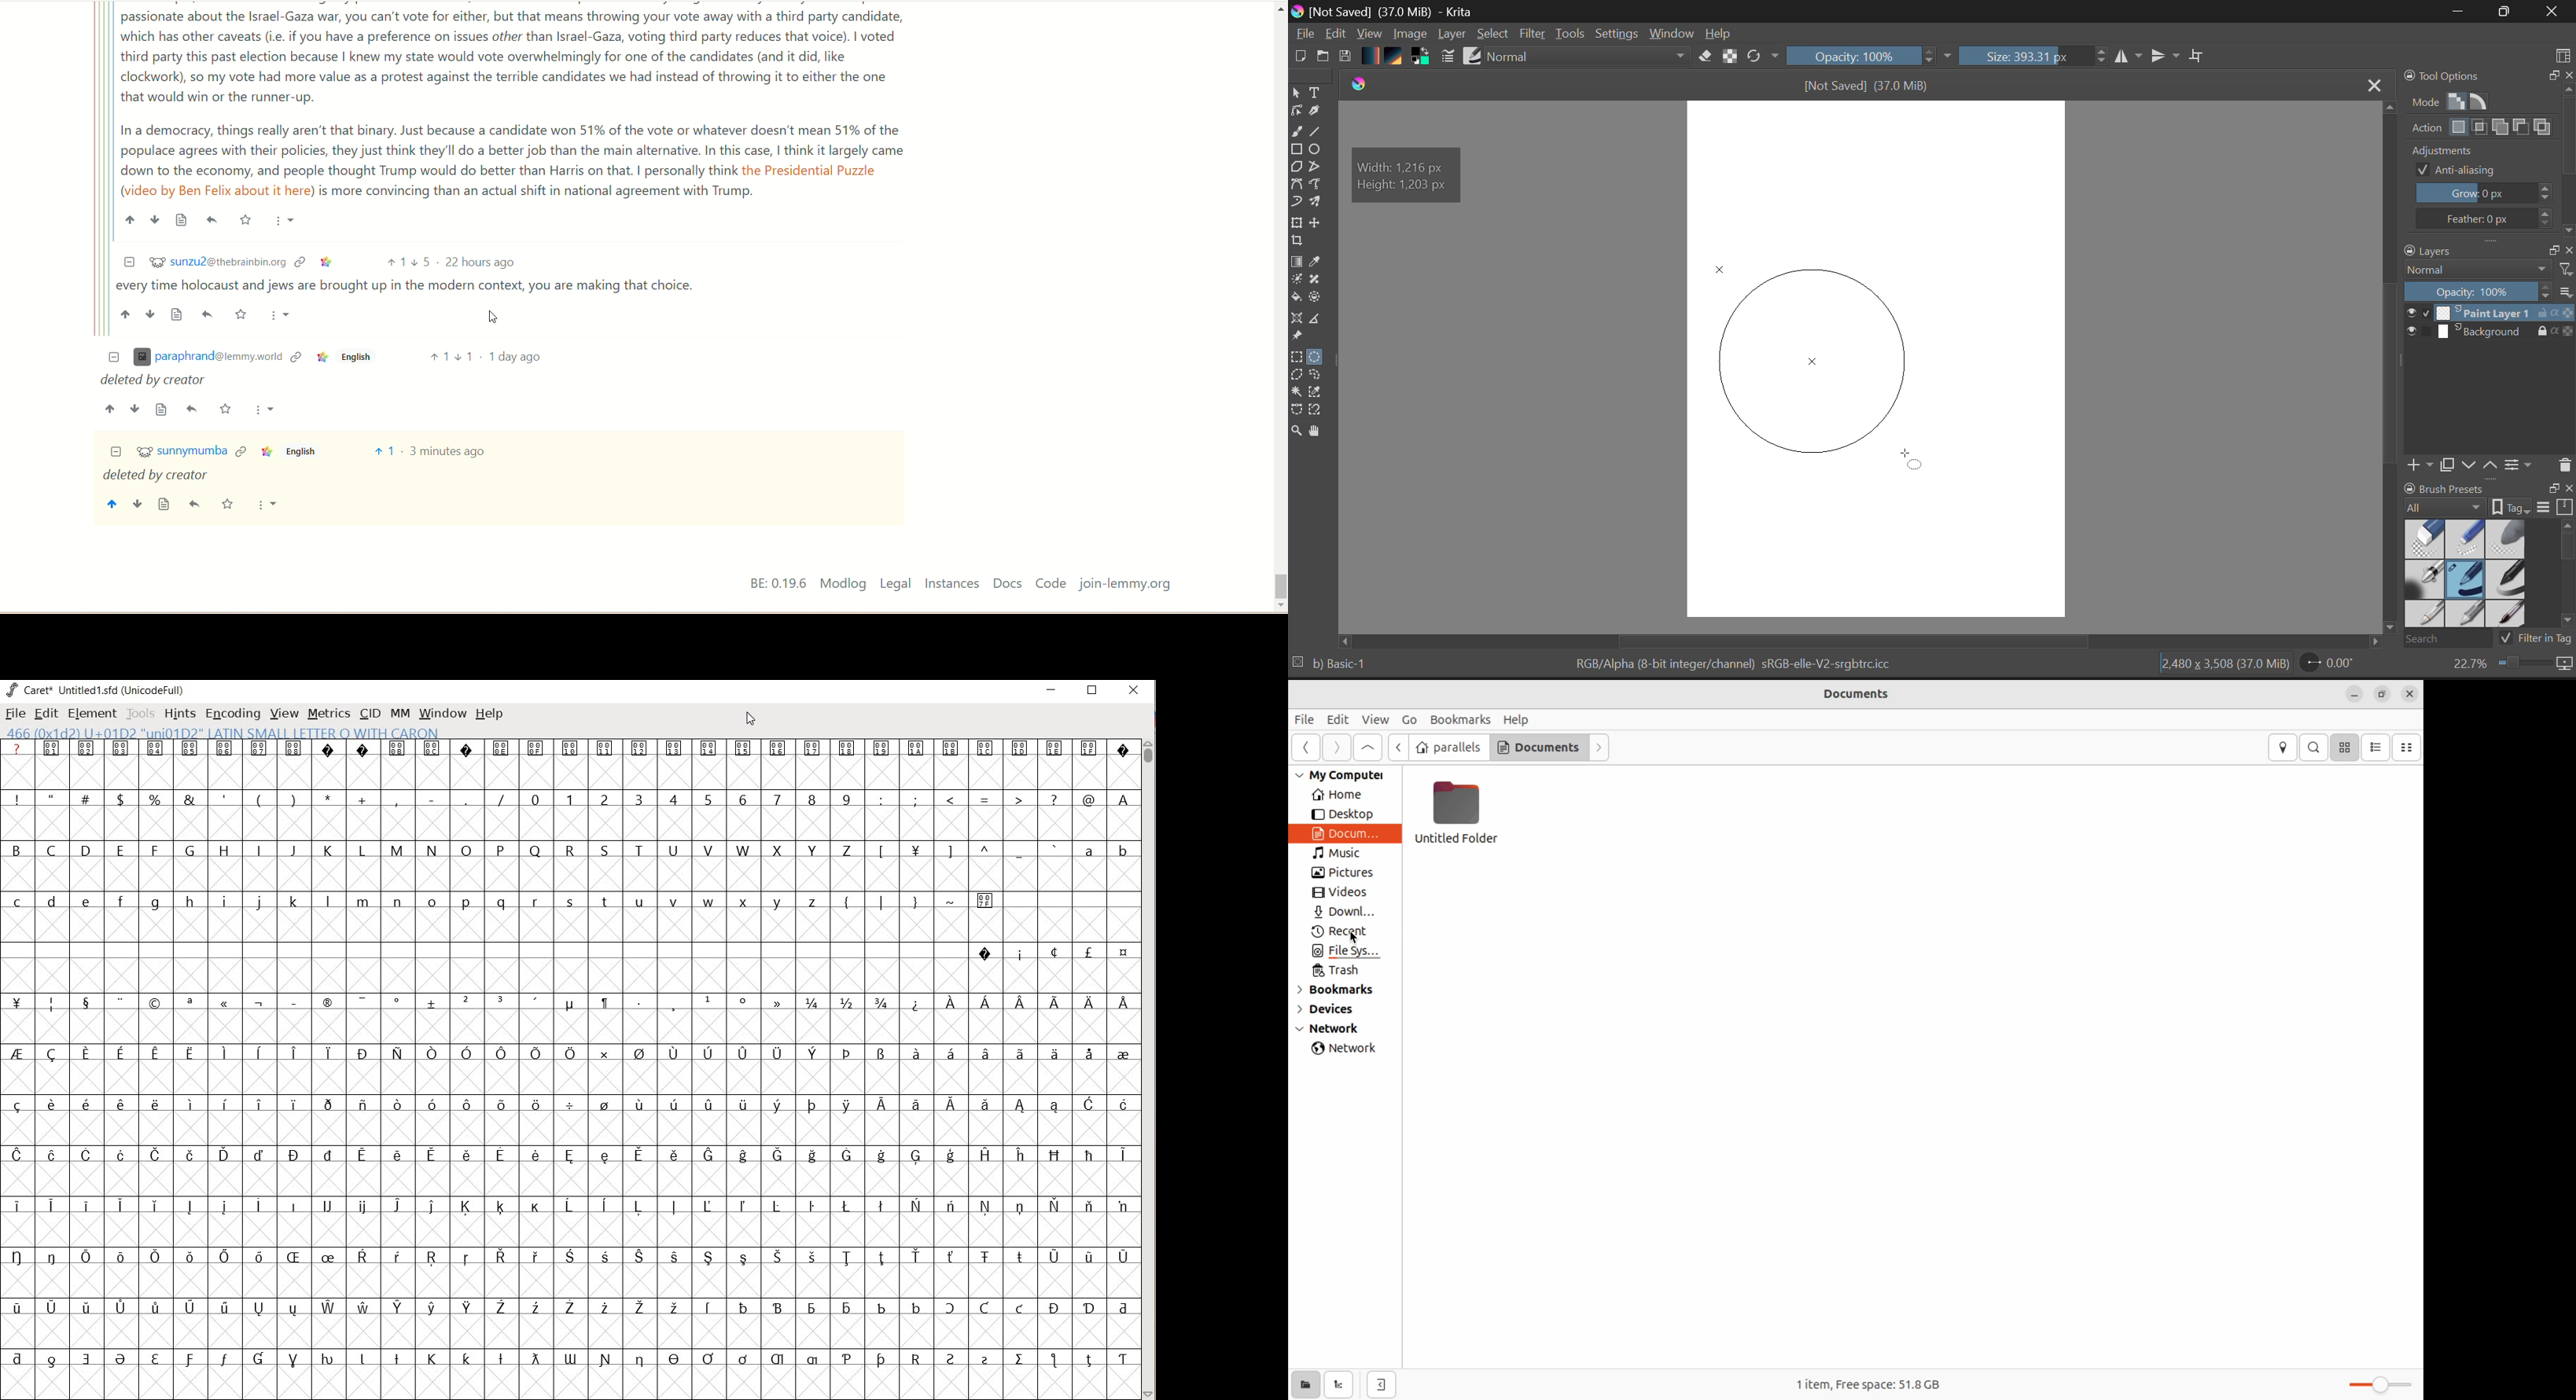 The width and height of the screenshot is (2576, 1400). I want to click on bookmarks, so click(1458, 720).